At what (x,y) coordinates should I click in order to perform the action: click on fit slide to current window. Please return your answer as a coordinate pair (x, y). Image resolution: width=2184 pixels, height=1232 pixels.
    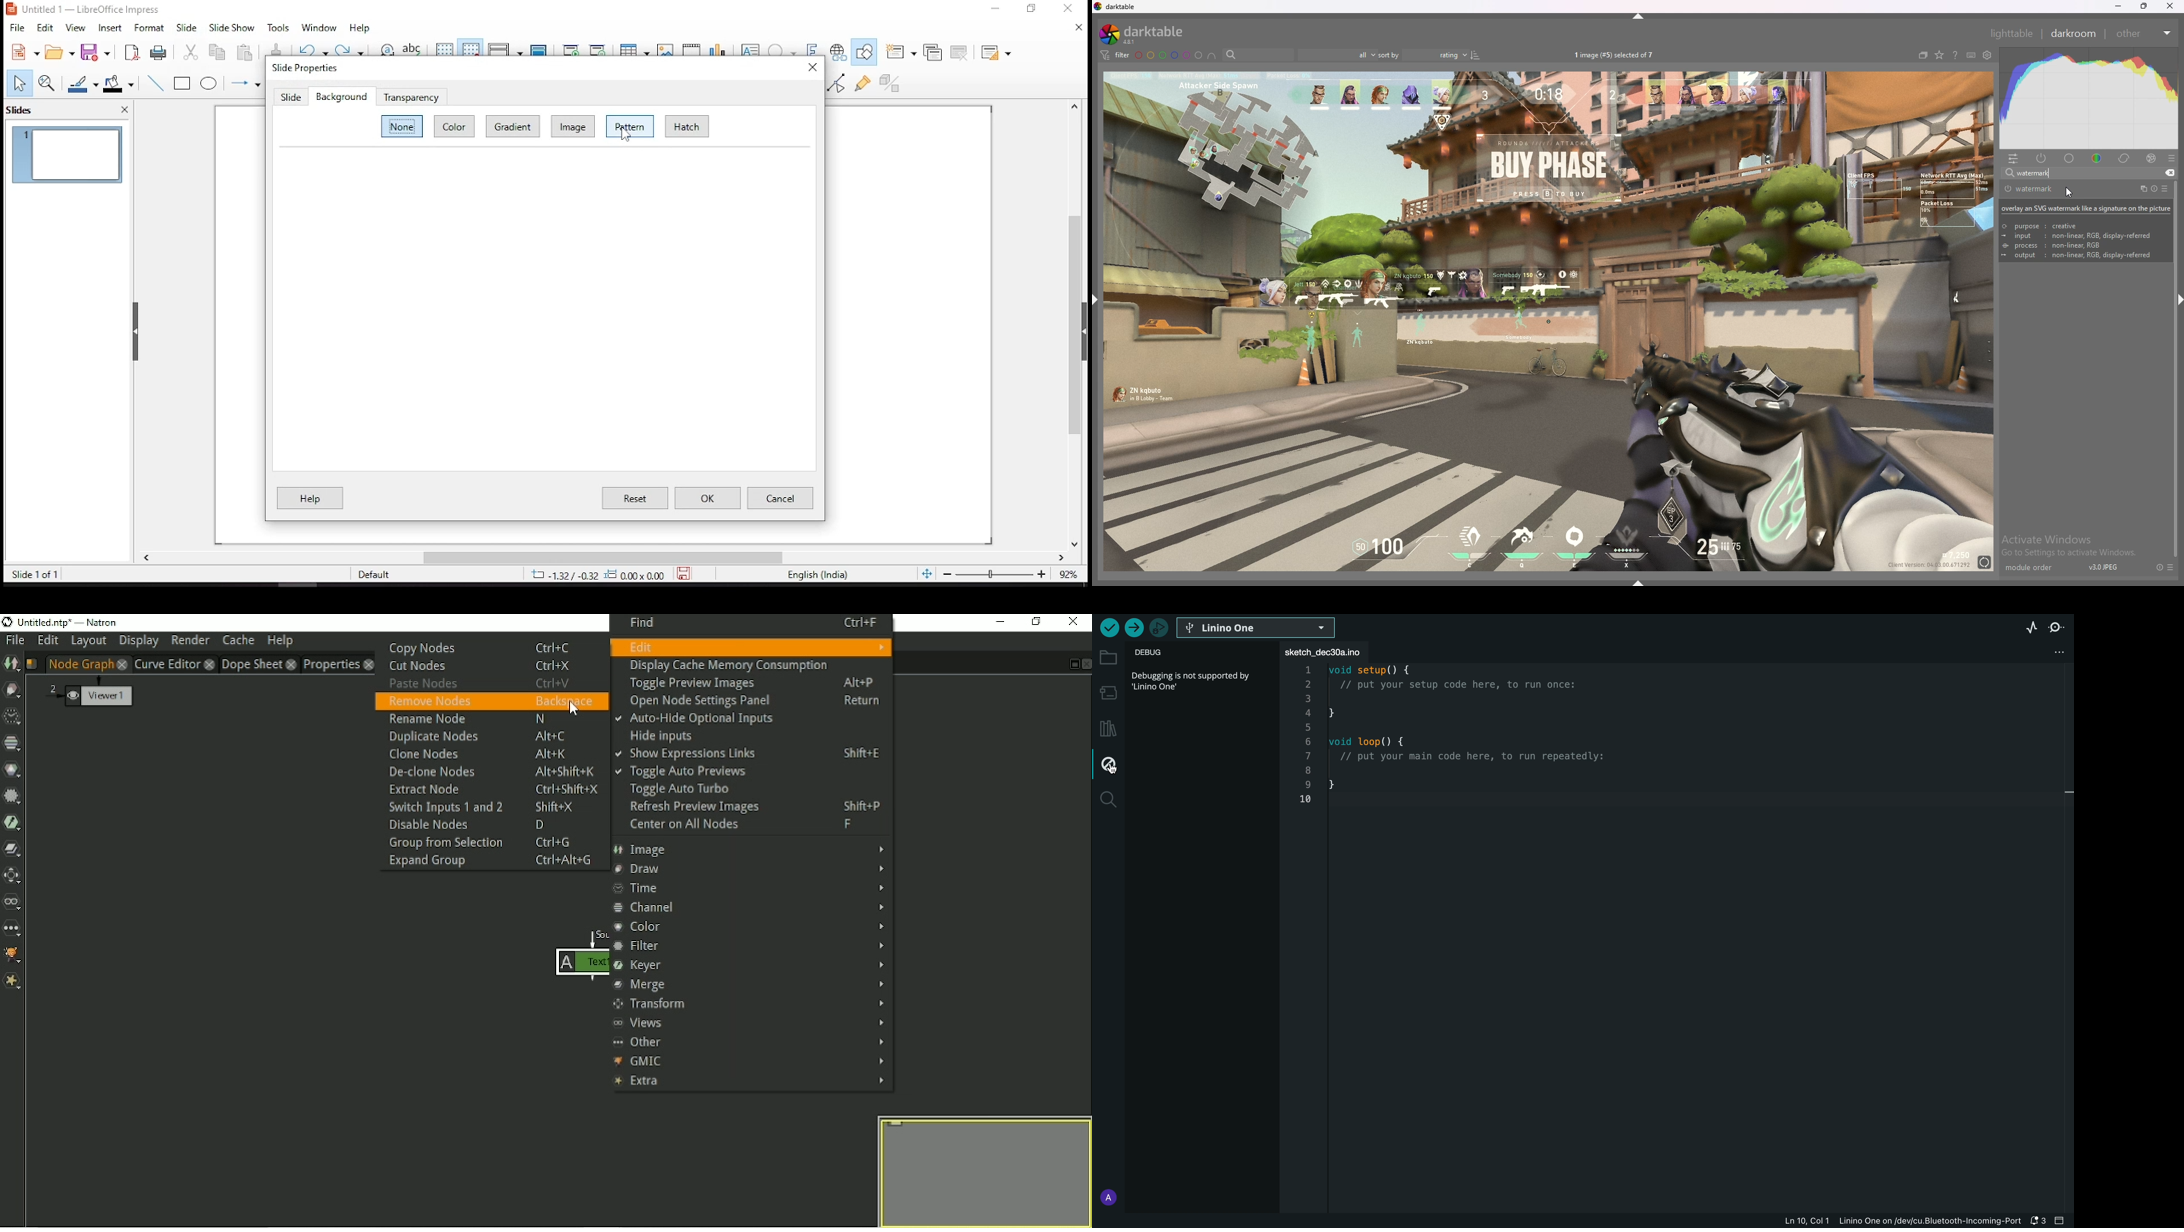
    Looking at the image, I should click on (927, 573).